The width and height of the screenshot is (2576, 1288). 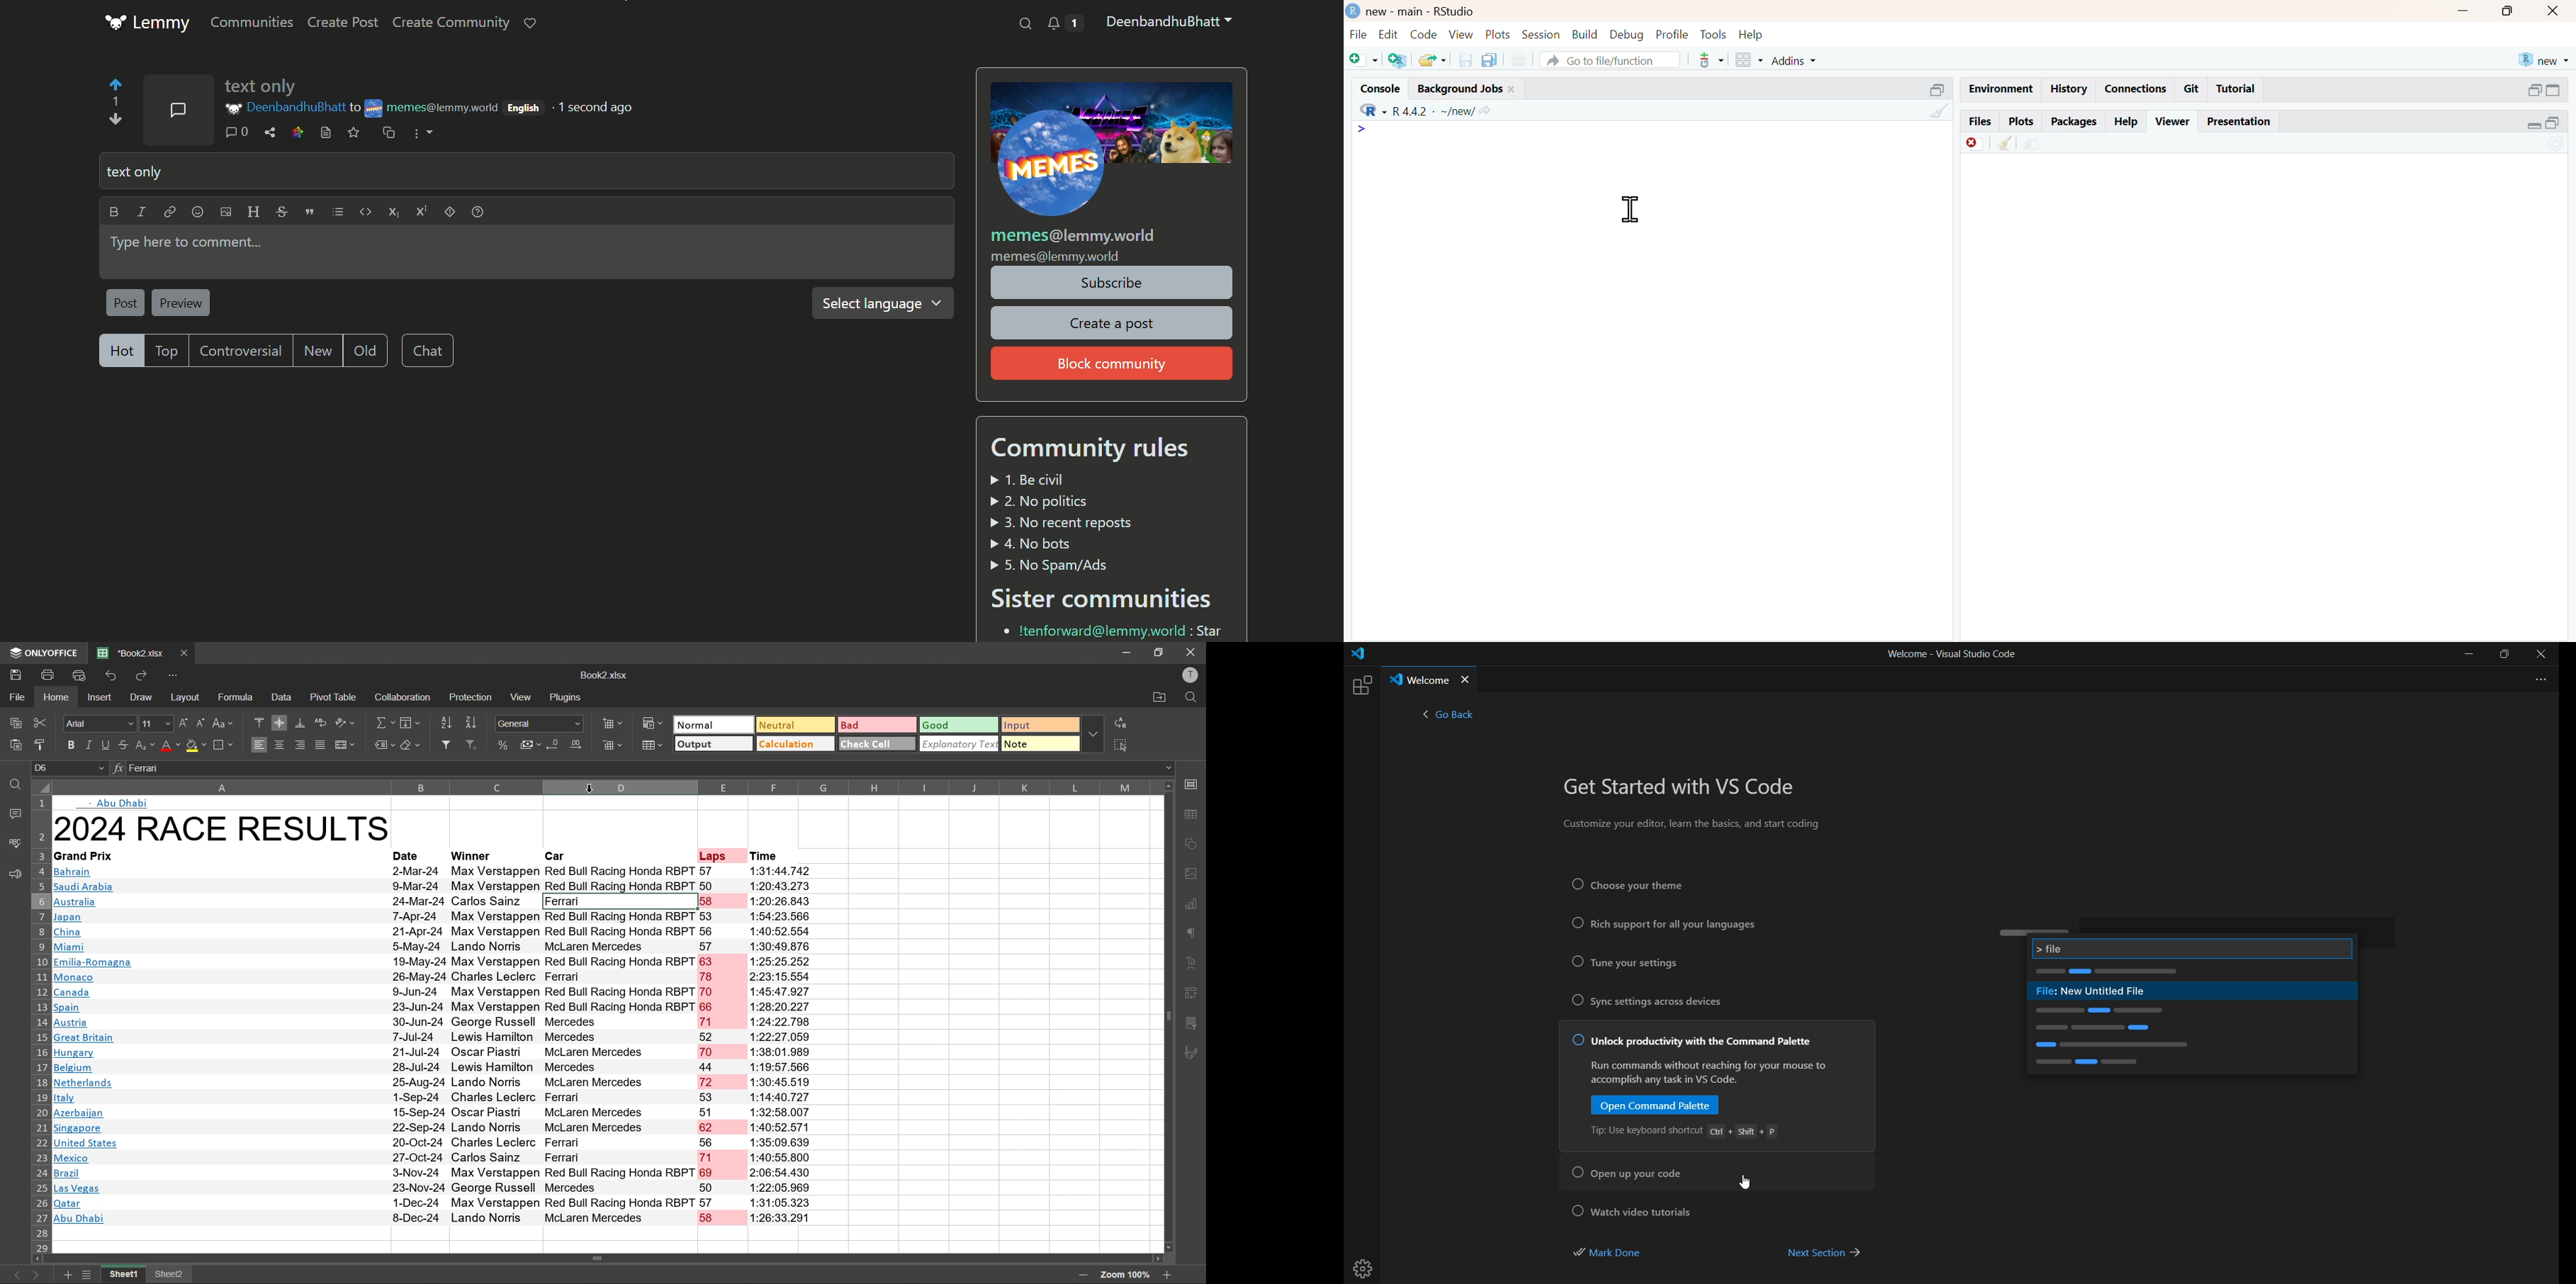 What do you see at coordinates (795, 724) in the screenshot?
I see `neutral` at bounding box center [795, 724].